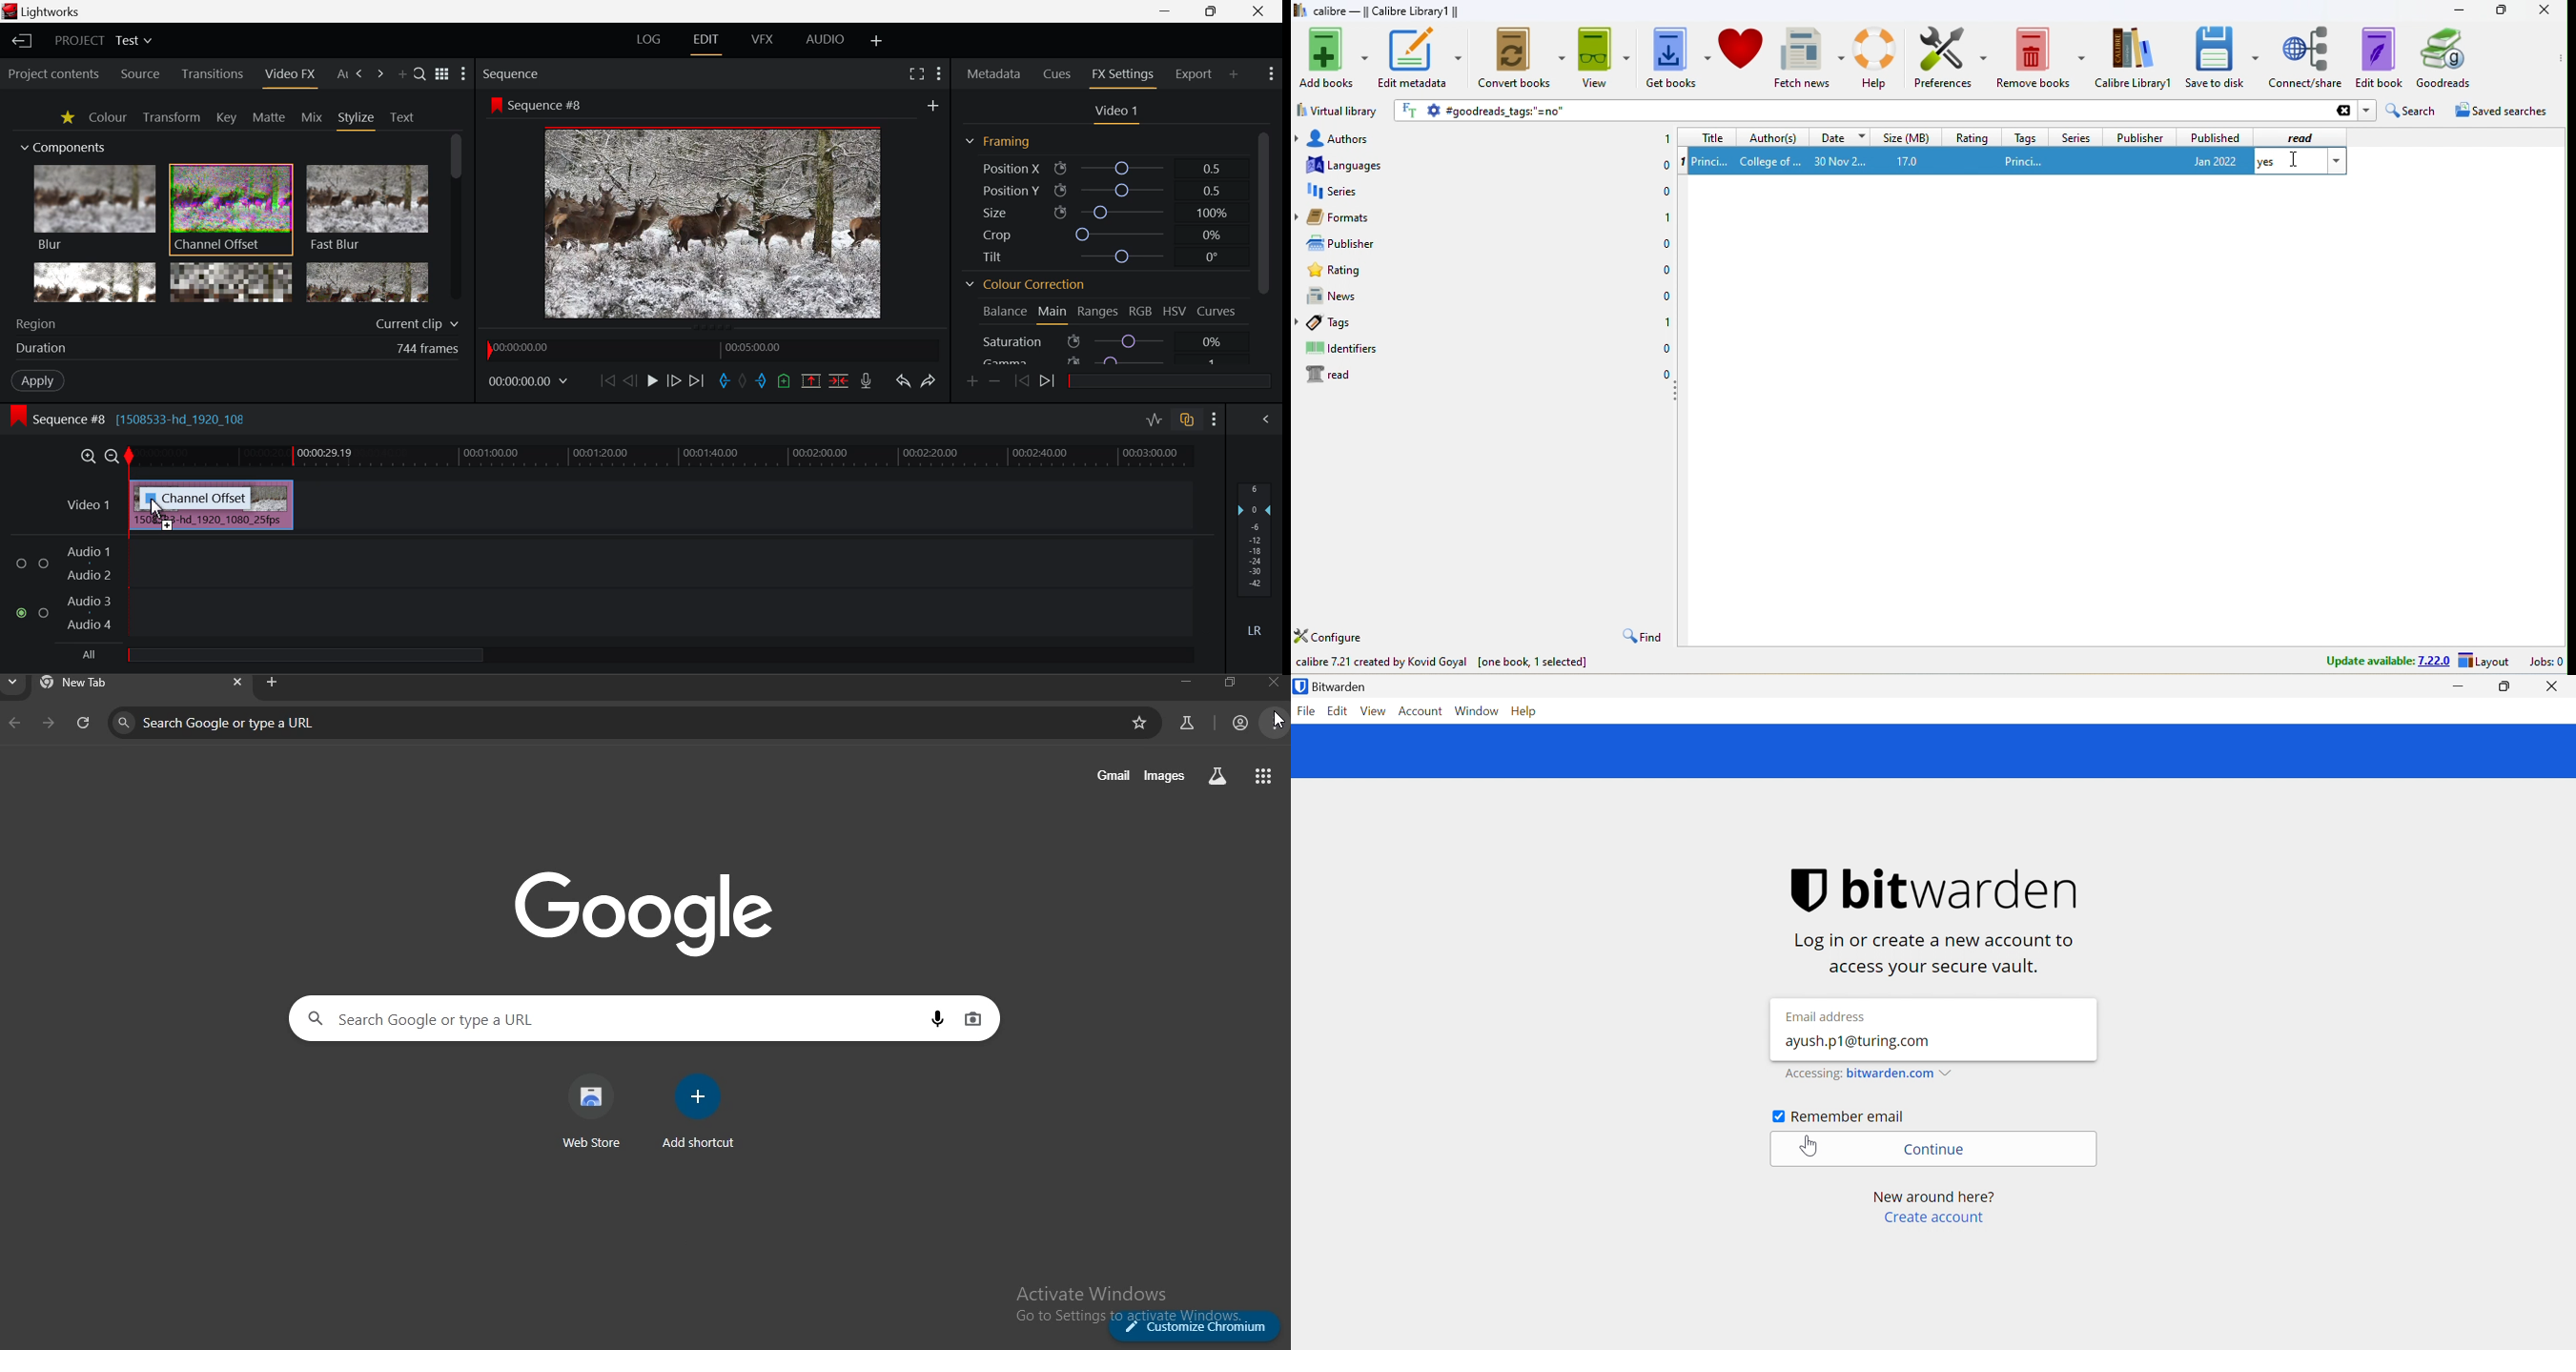 The image size is (2576, 1372). Describe the element at coordinates (1441, 663) in the screenshot. I see `calibre 7.21 created by Kovid Goyal [one book, 1 selected]` at that location.